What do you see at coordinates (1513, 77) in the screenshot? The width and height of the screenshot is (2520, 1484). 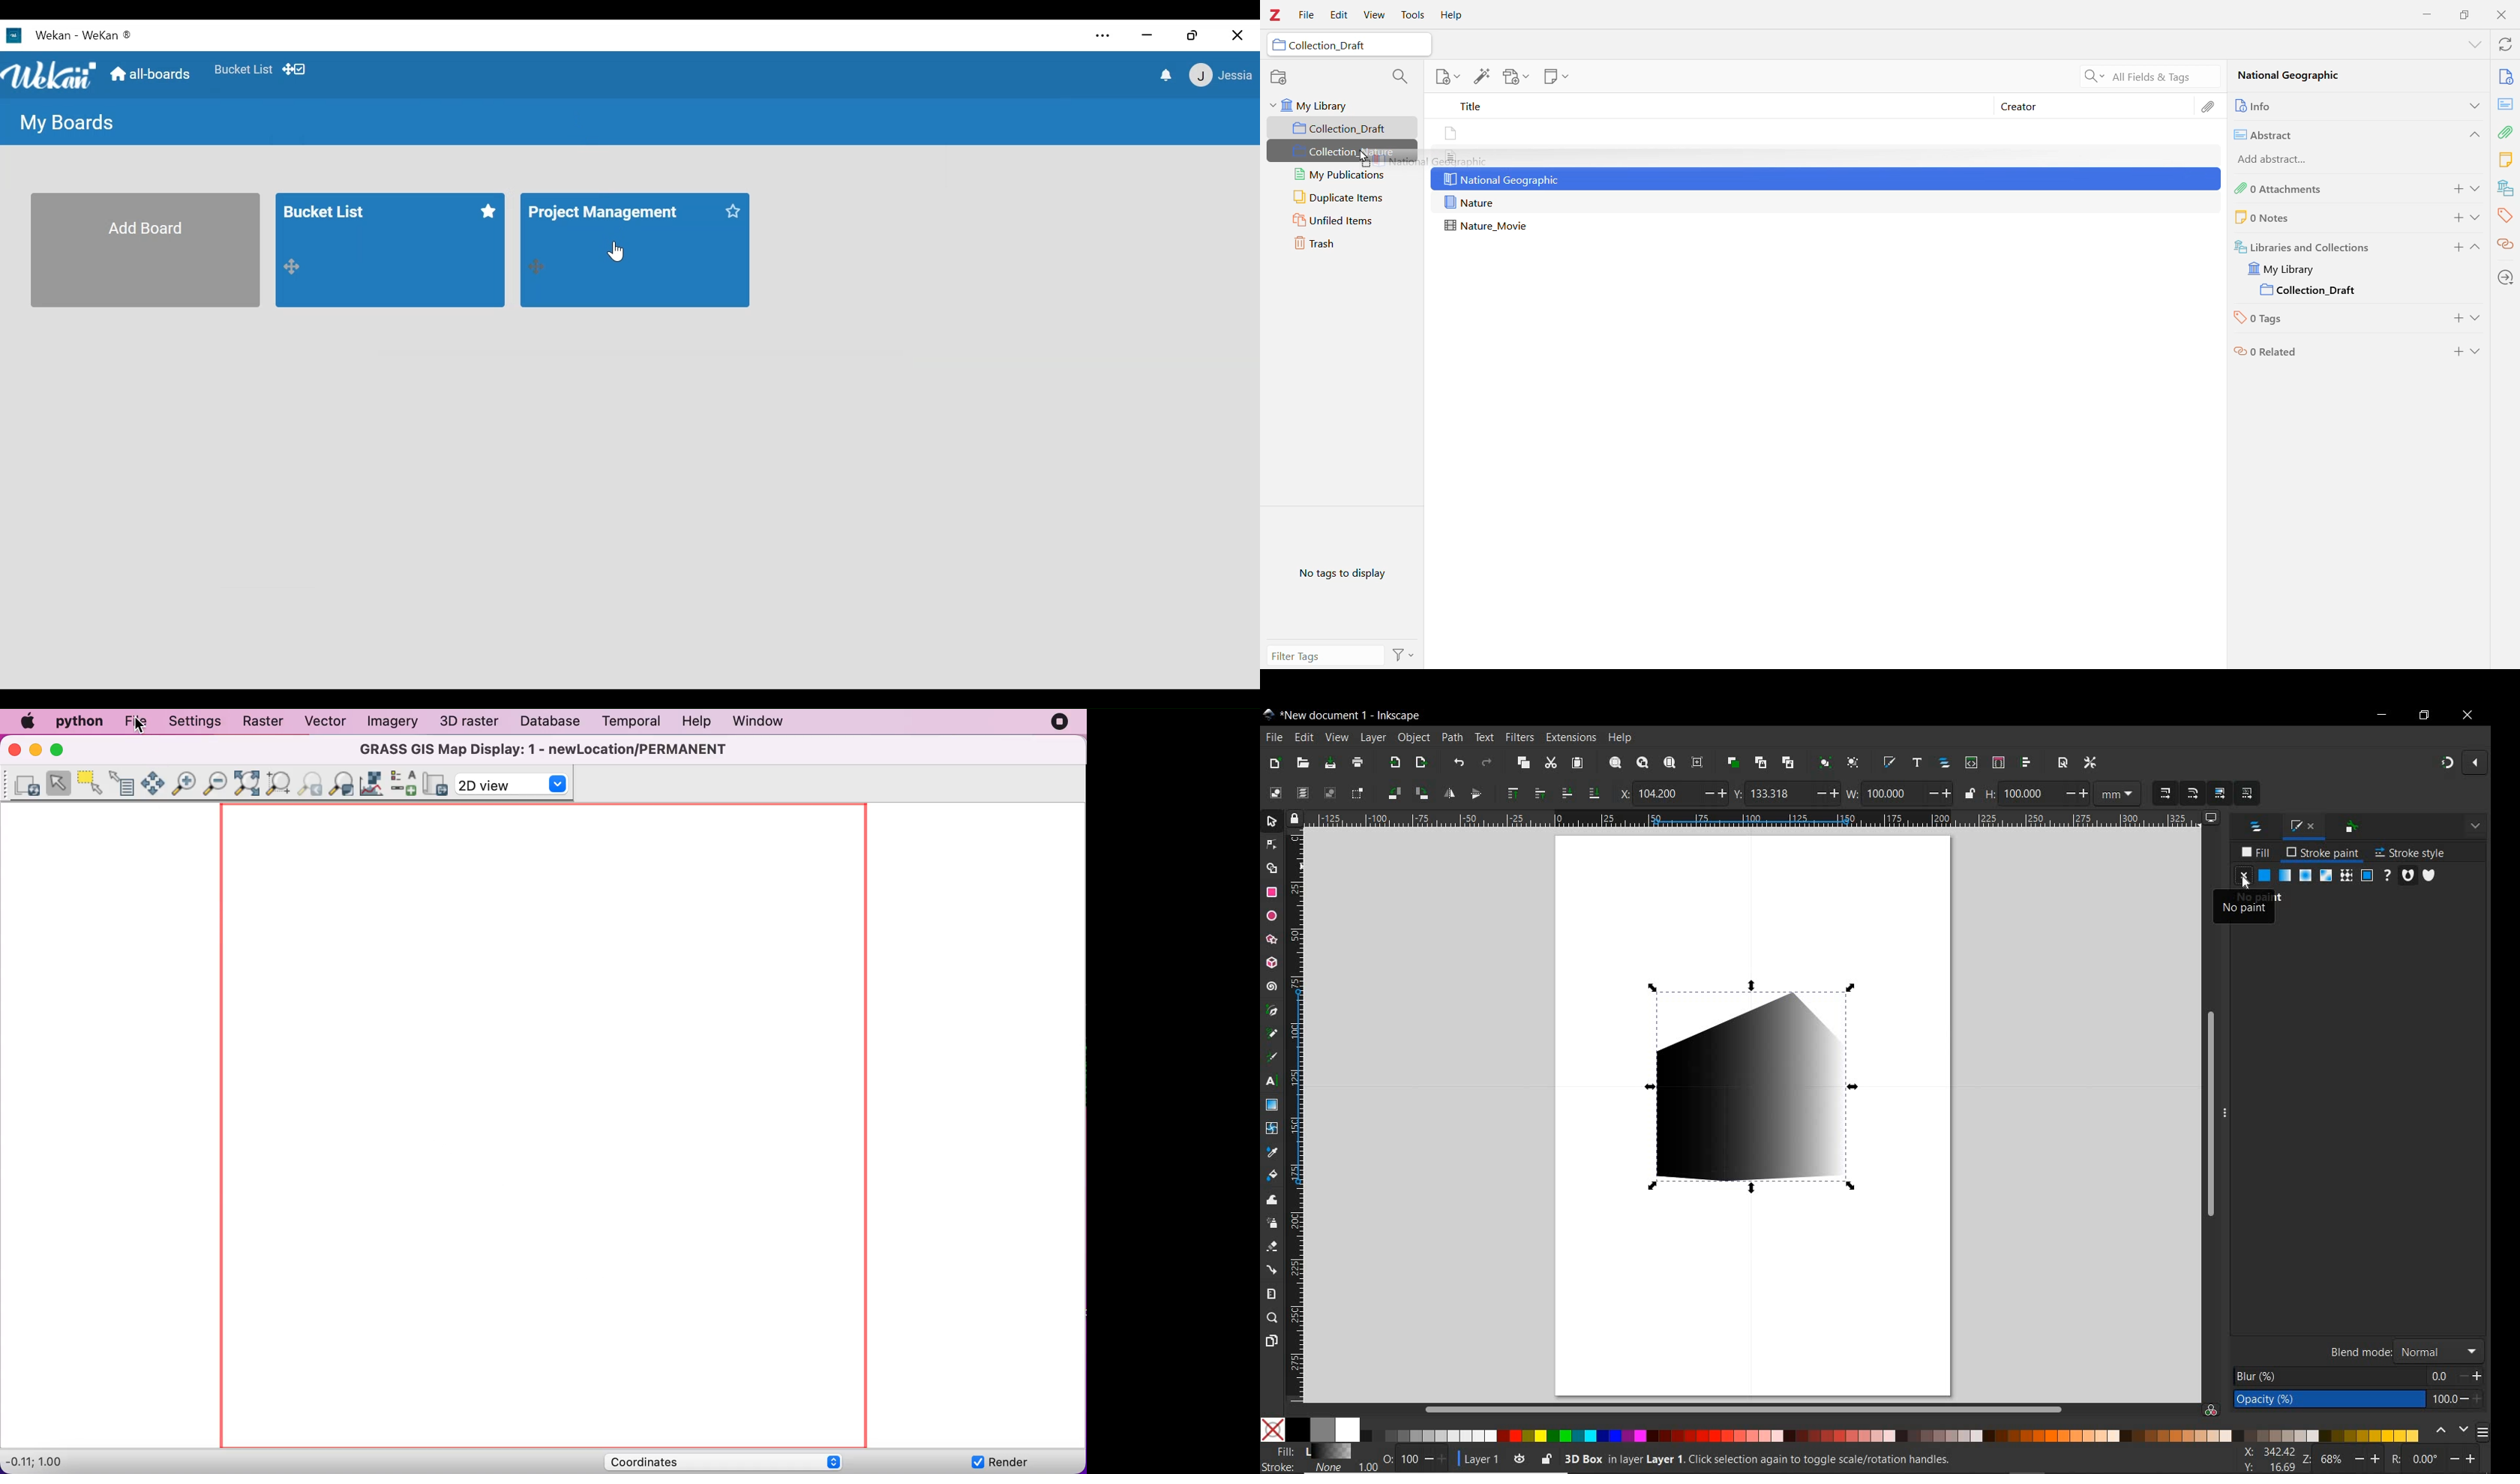 I see `Add Attachment` at bounding box center [1513, 77].